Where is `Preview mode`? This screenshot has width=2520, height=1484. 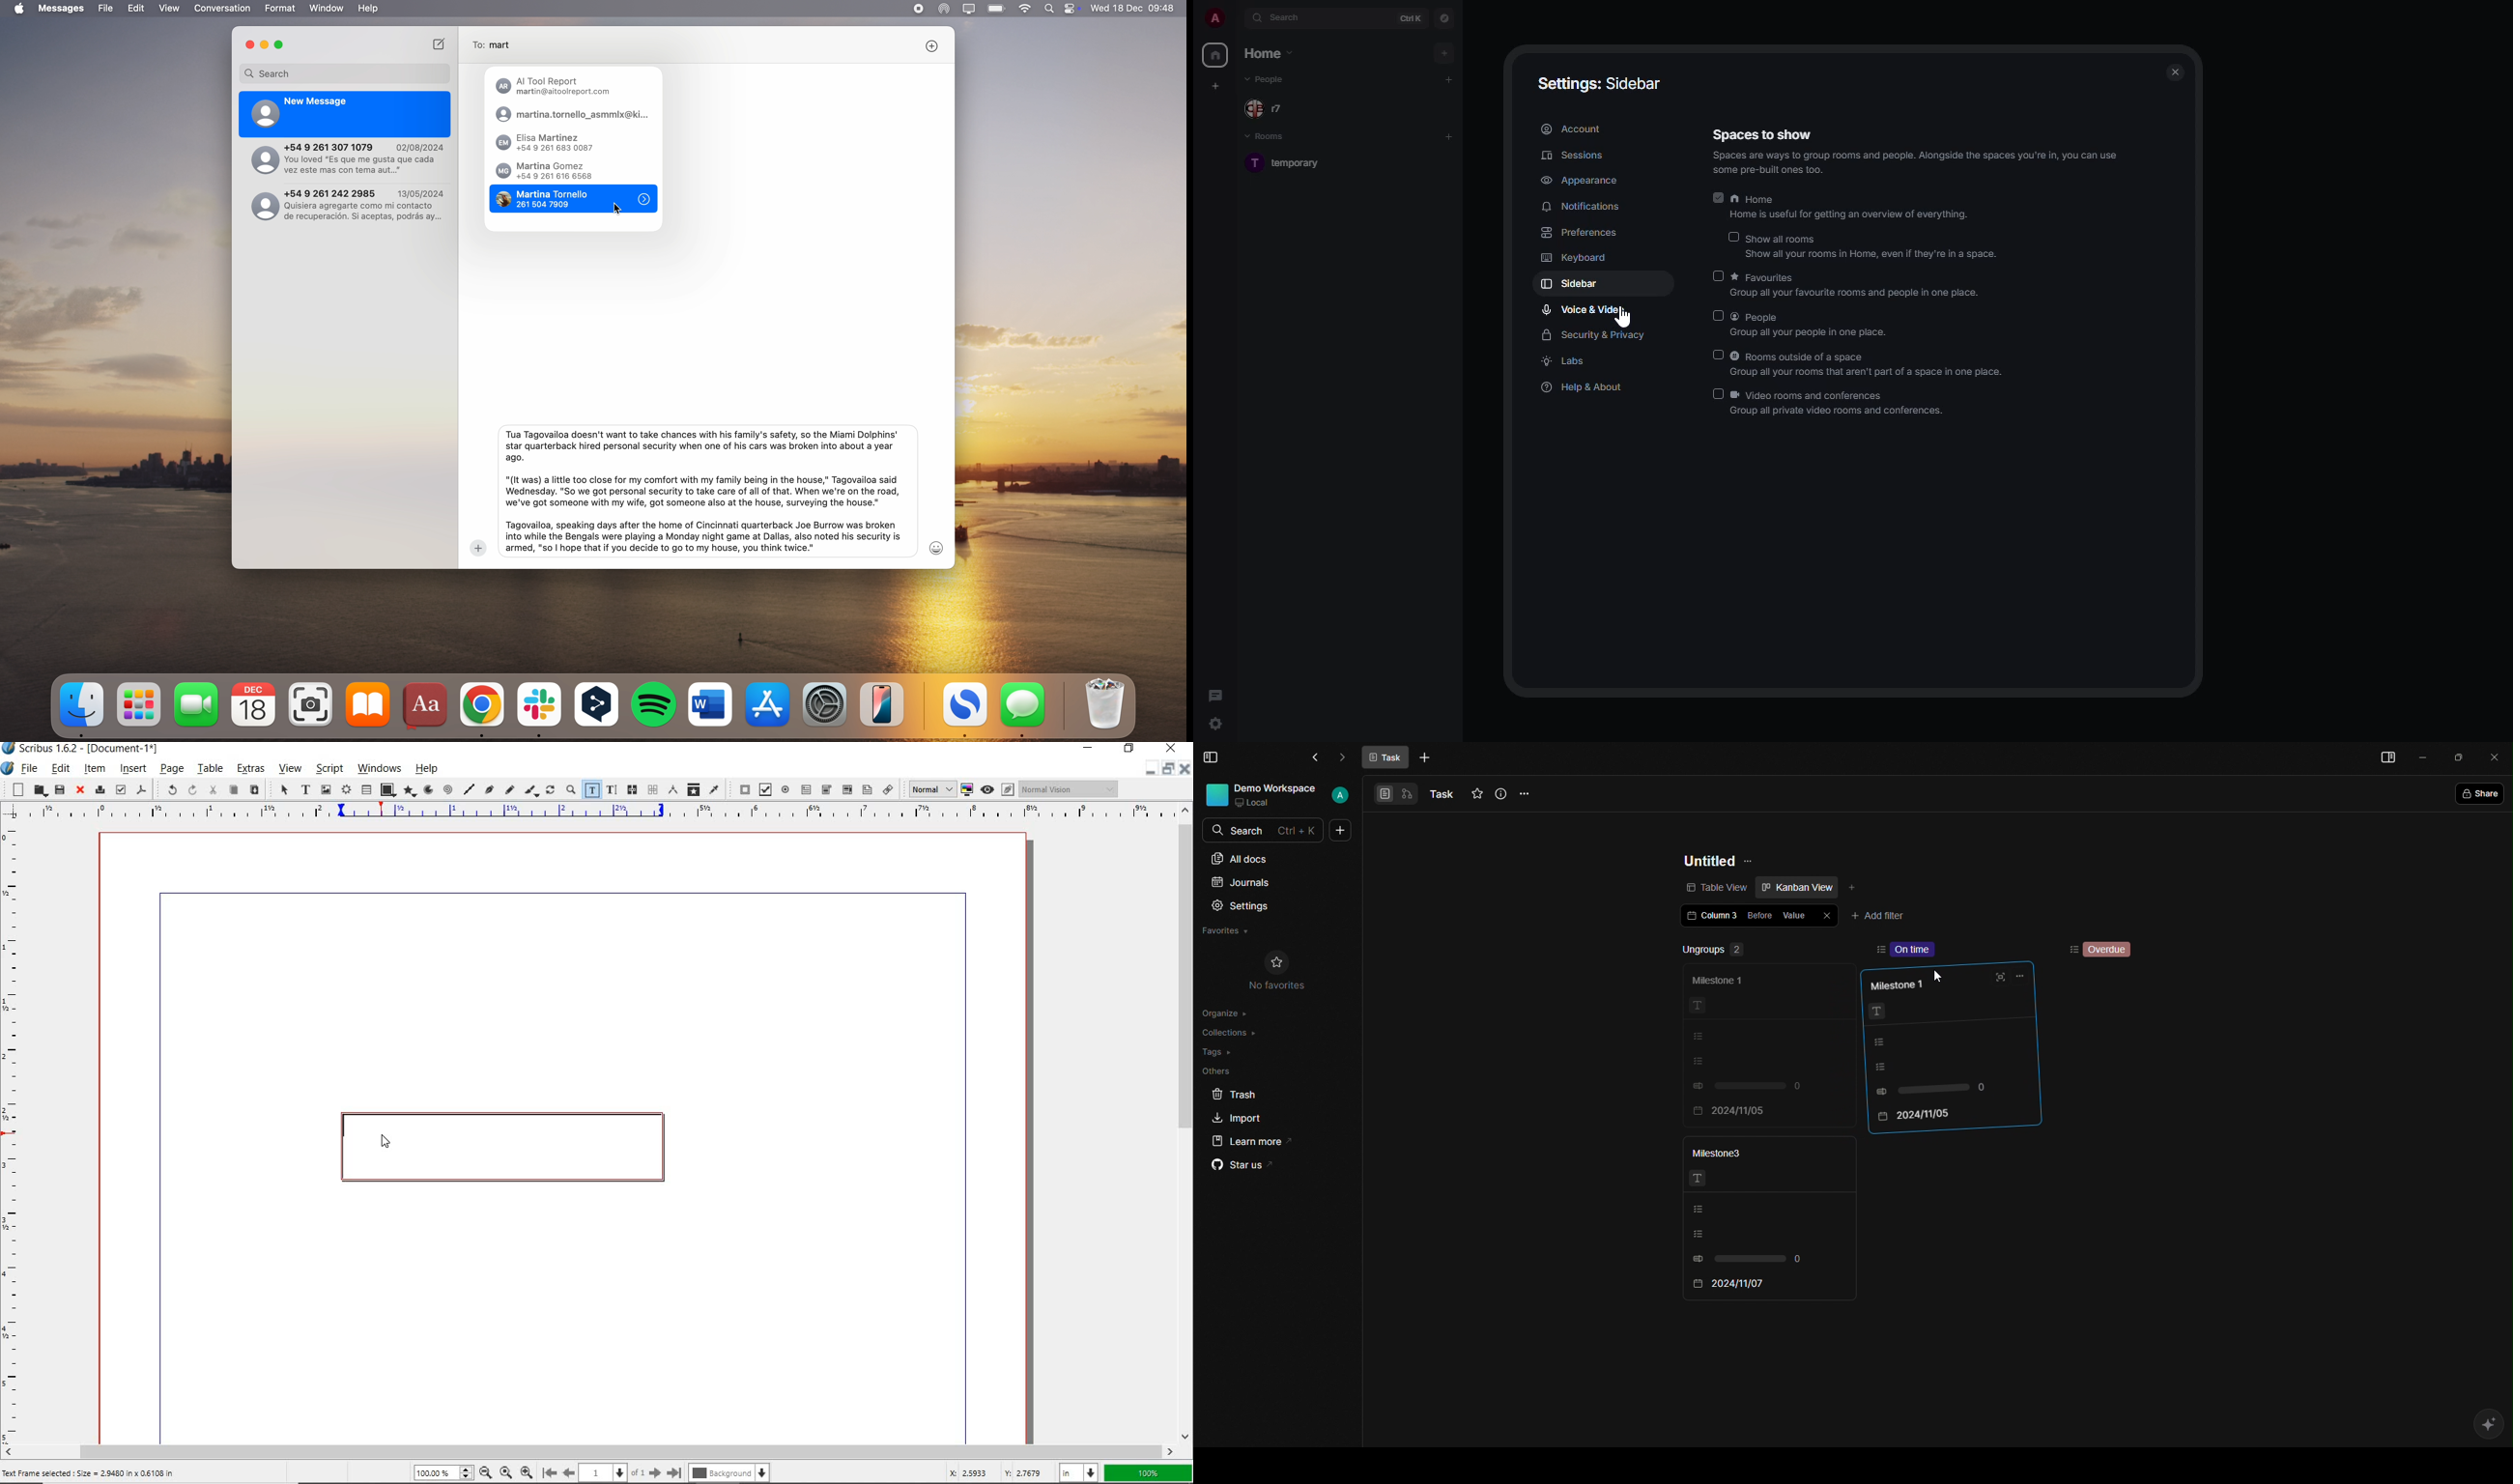 Preview mode is located at coordinates (987, 789).